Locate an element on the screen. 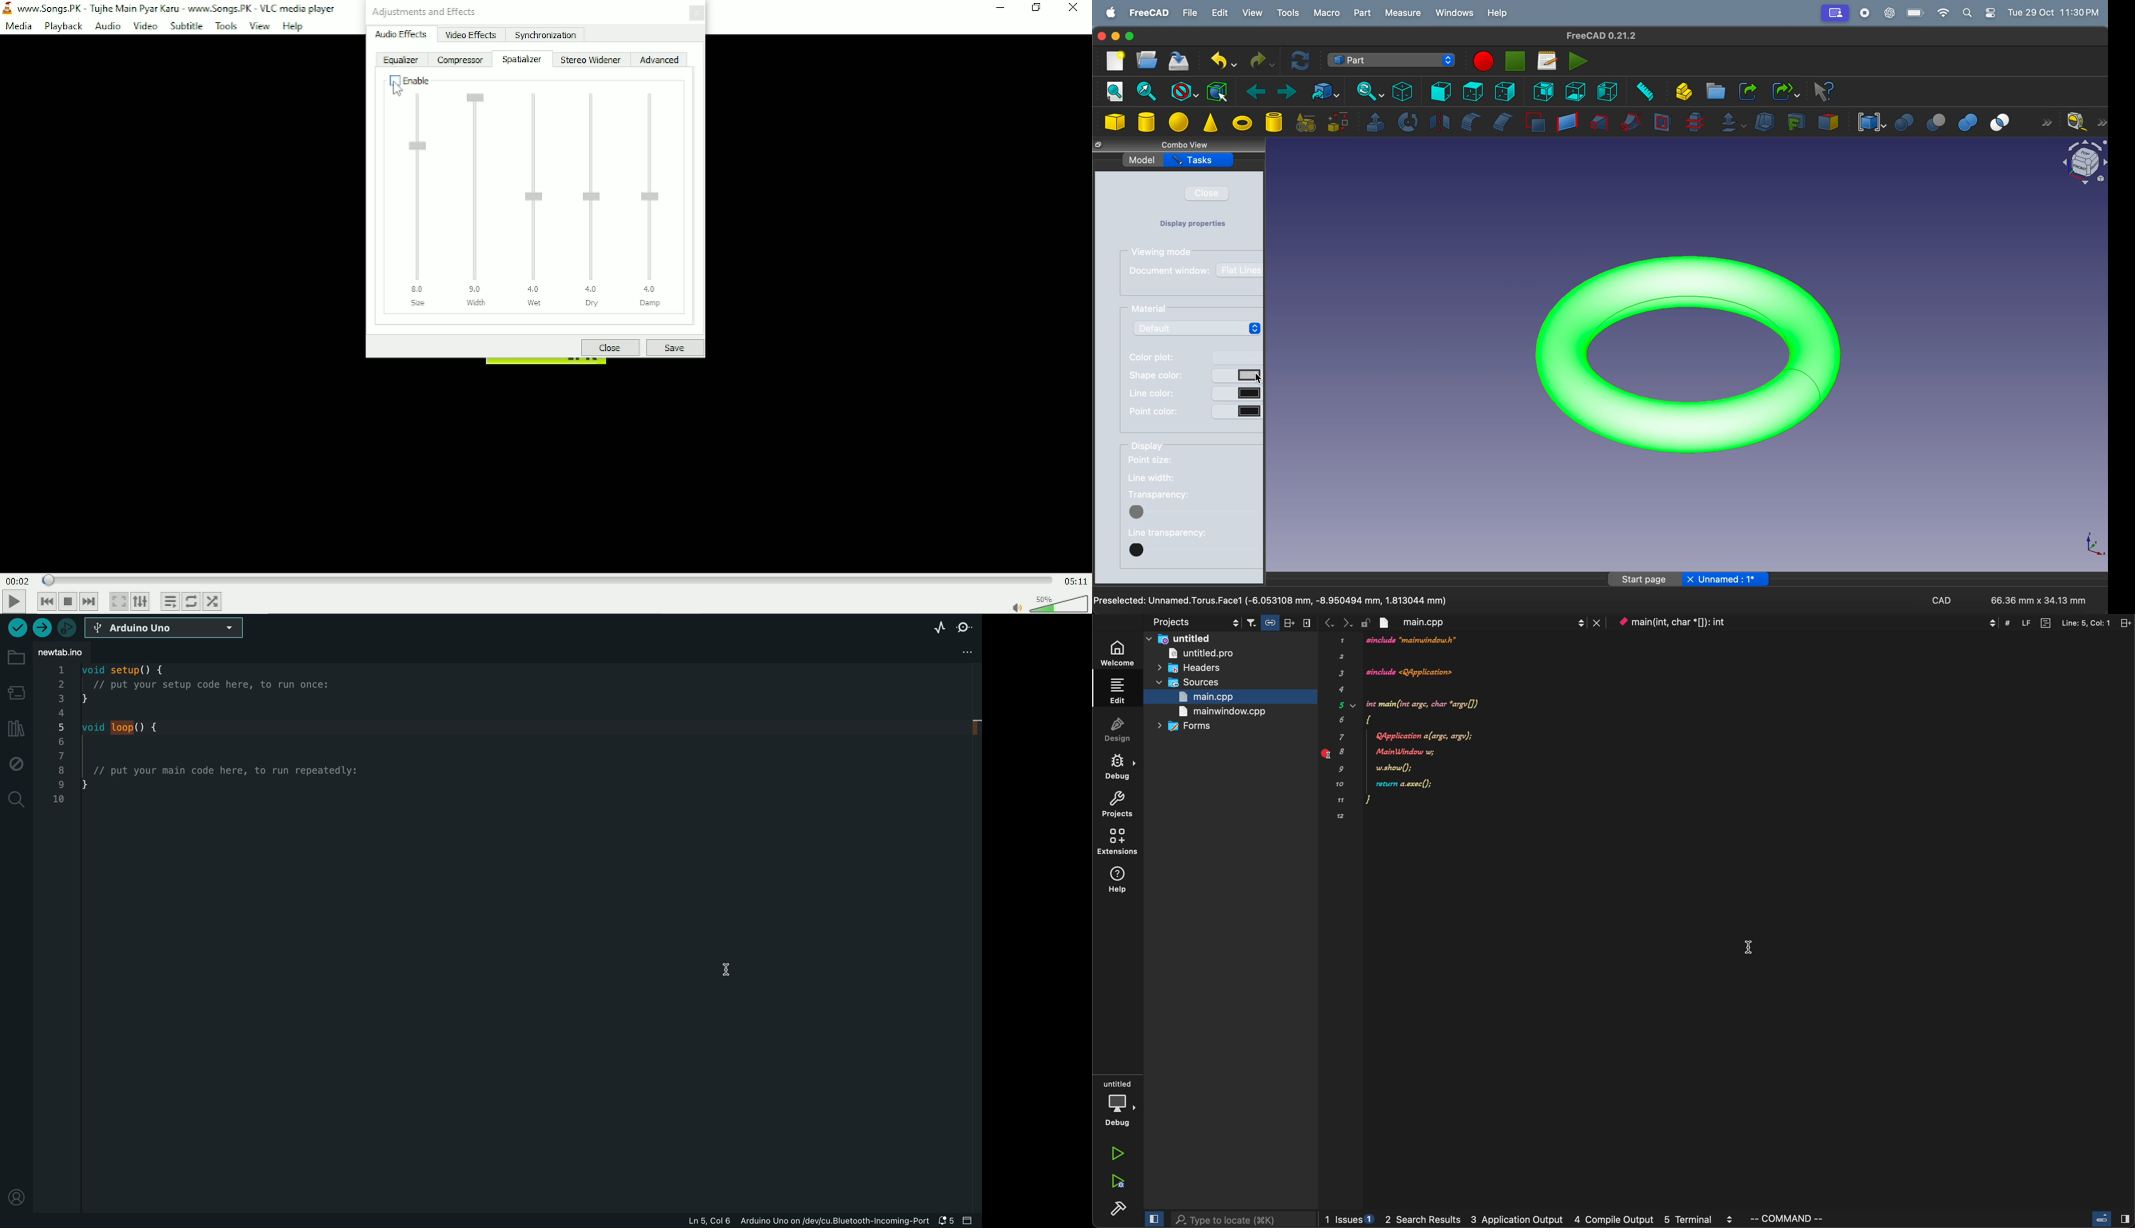 The width and height of the screenshot is (2156, 1232). measure is located at coordinates (1404, 14).